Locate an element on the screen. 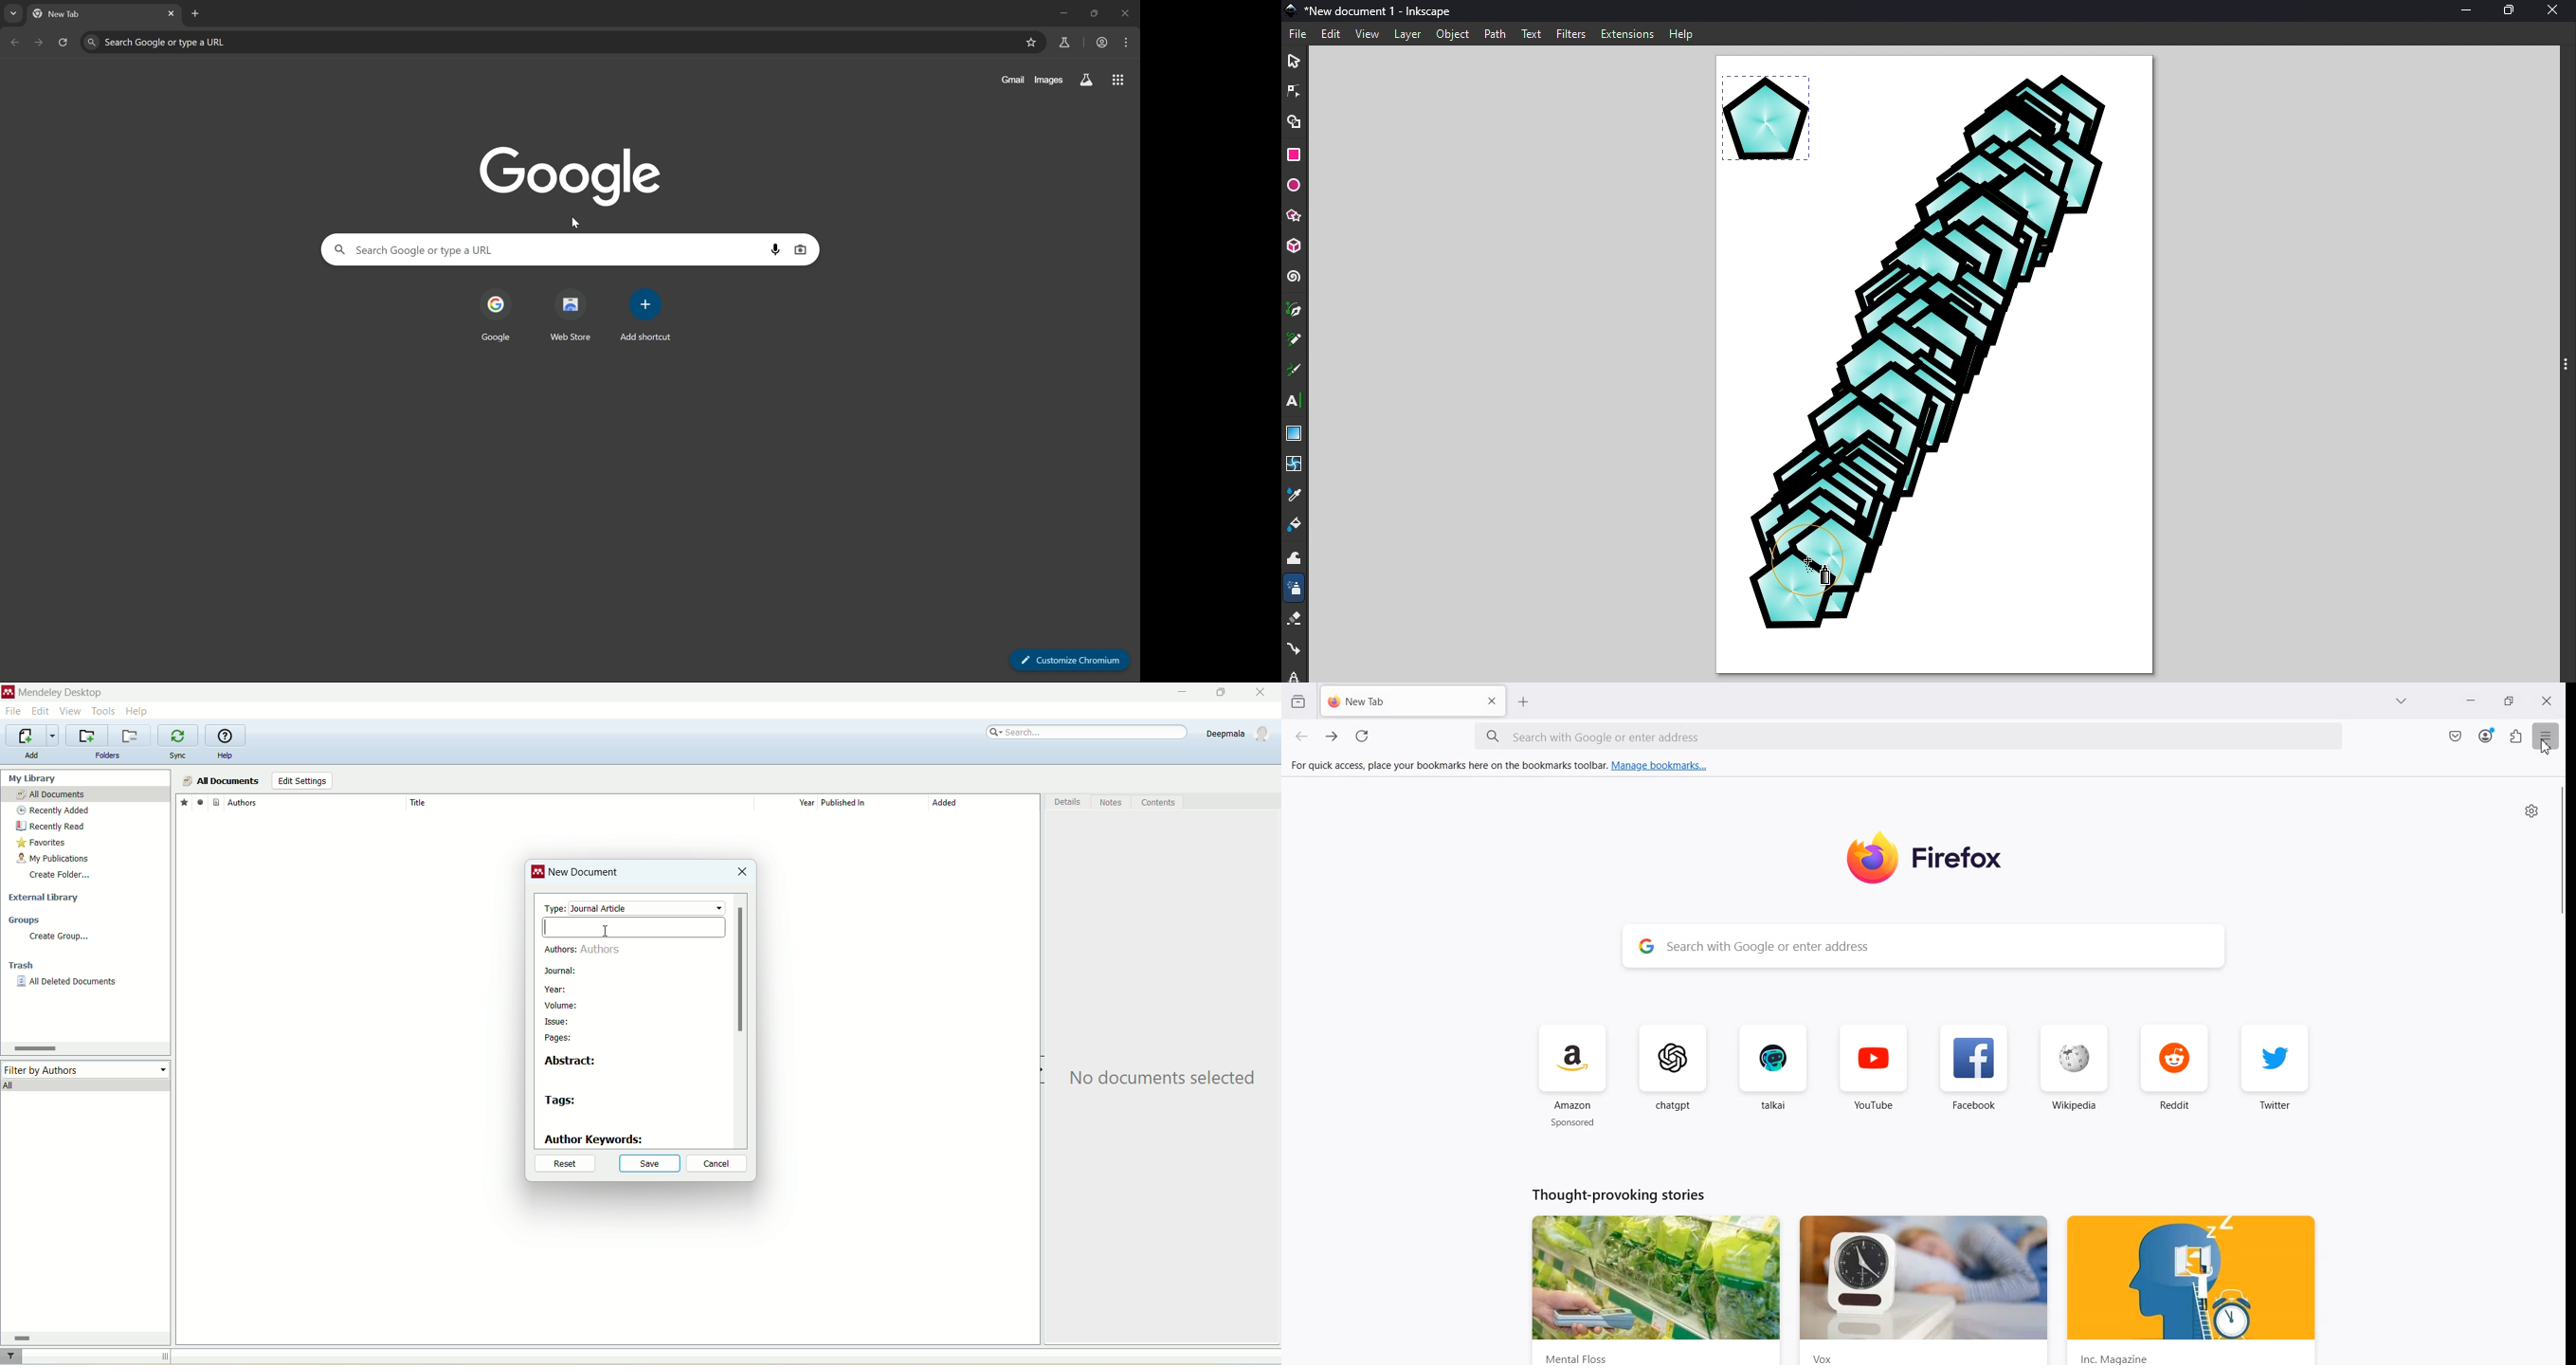 The width and height of the screenshot is (2576, 1372). Firefox Logo is located at coordinates (1922, 857).